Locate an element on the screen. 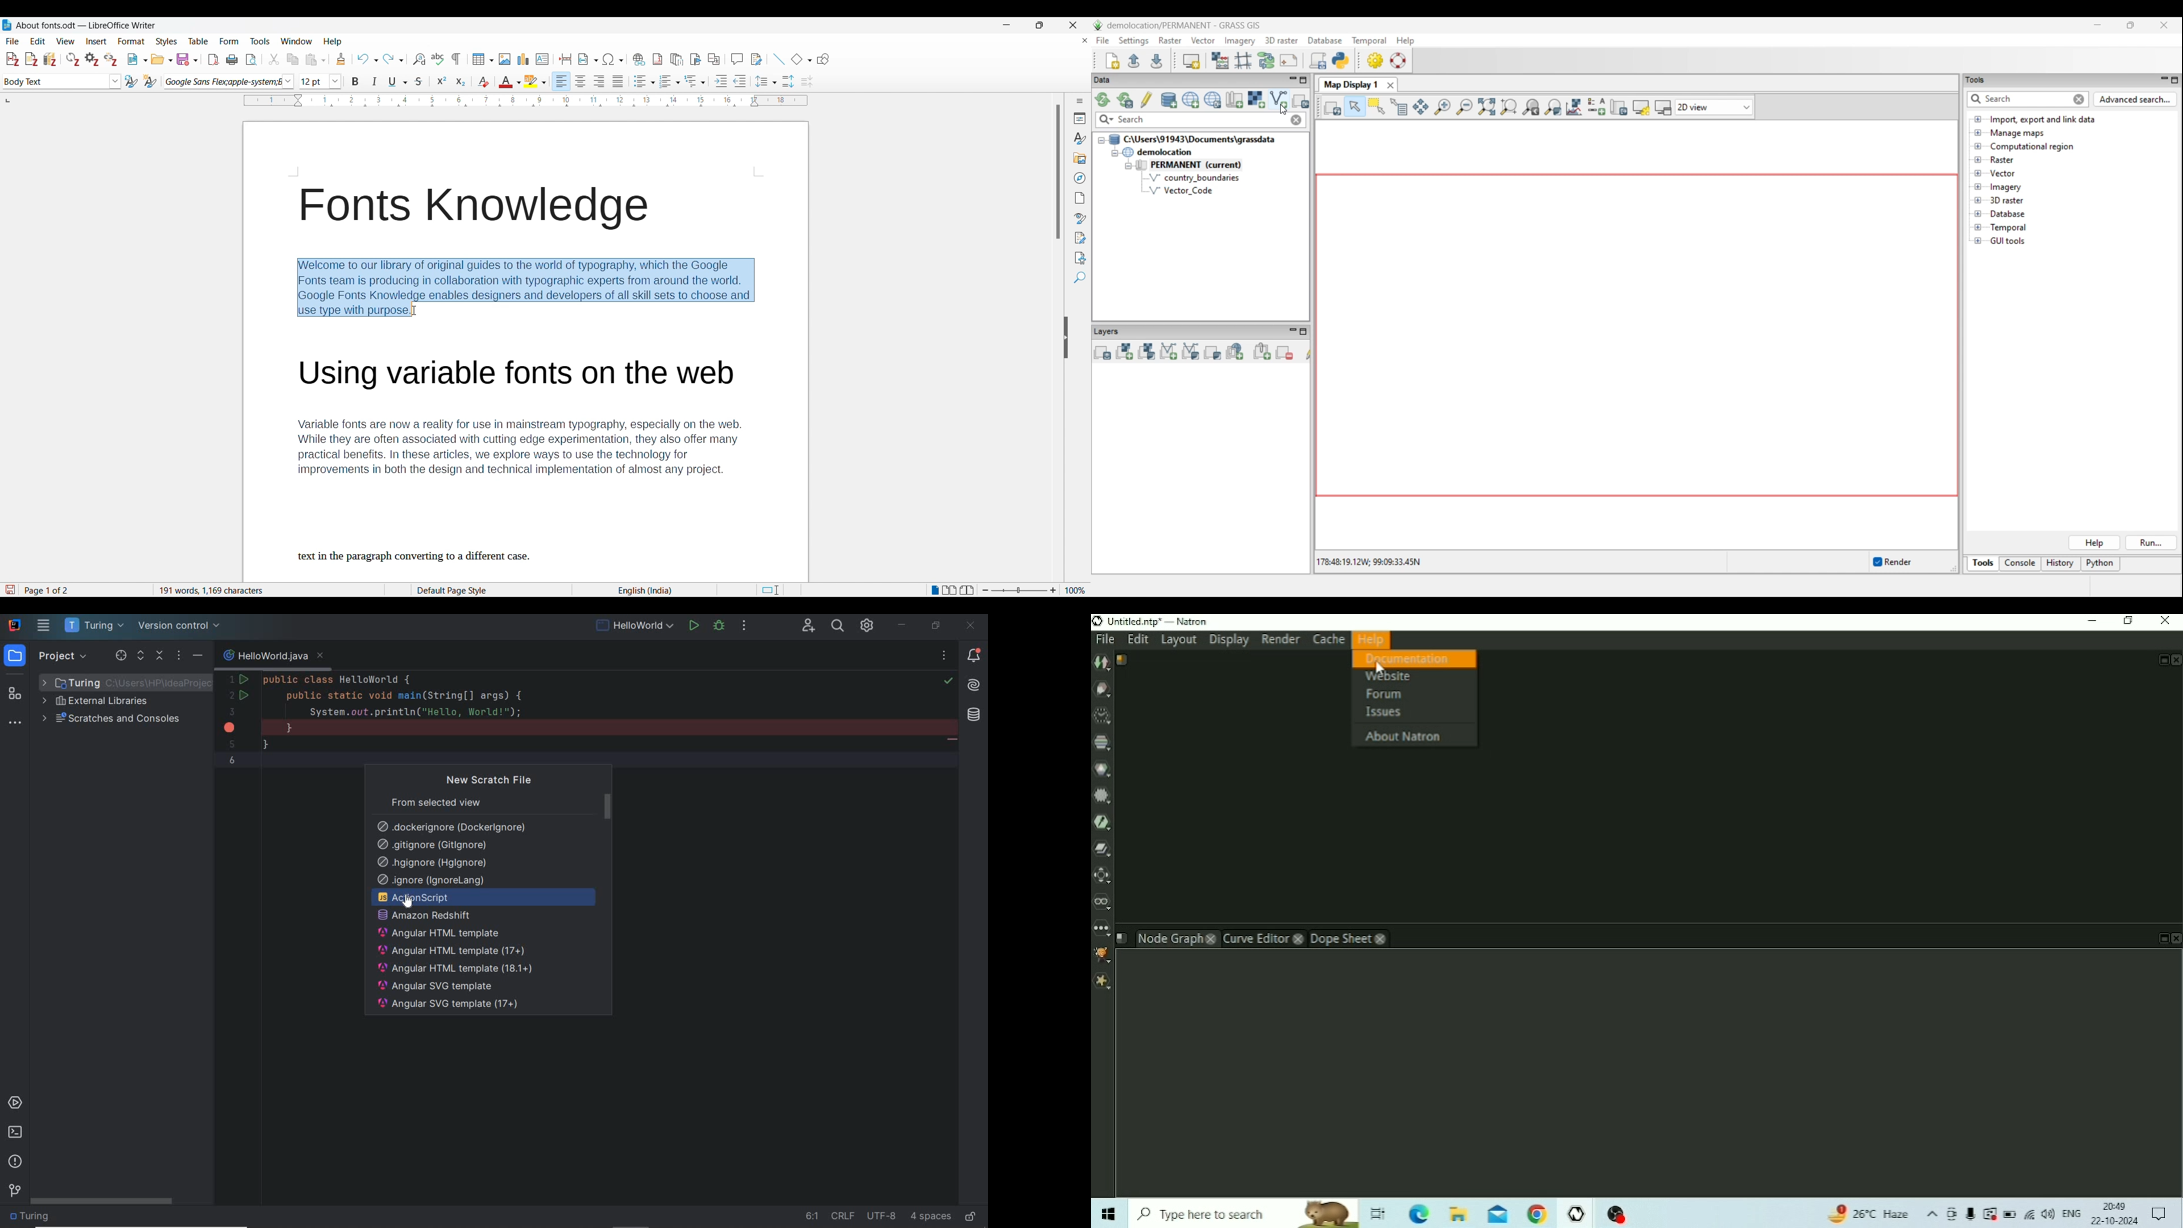 Image resolution: width=2184 pixels, height=1232 pixels. Decrease indent is located at coordinates (740, 81).